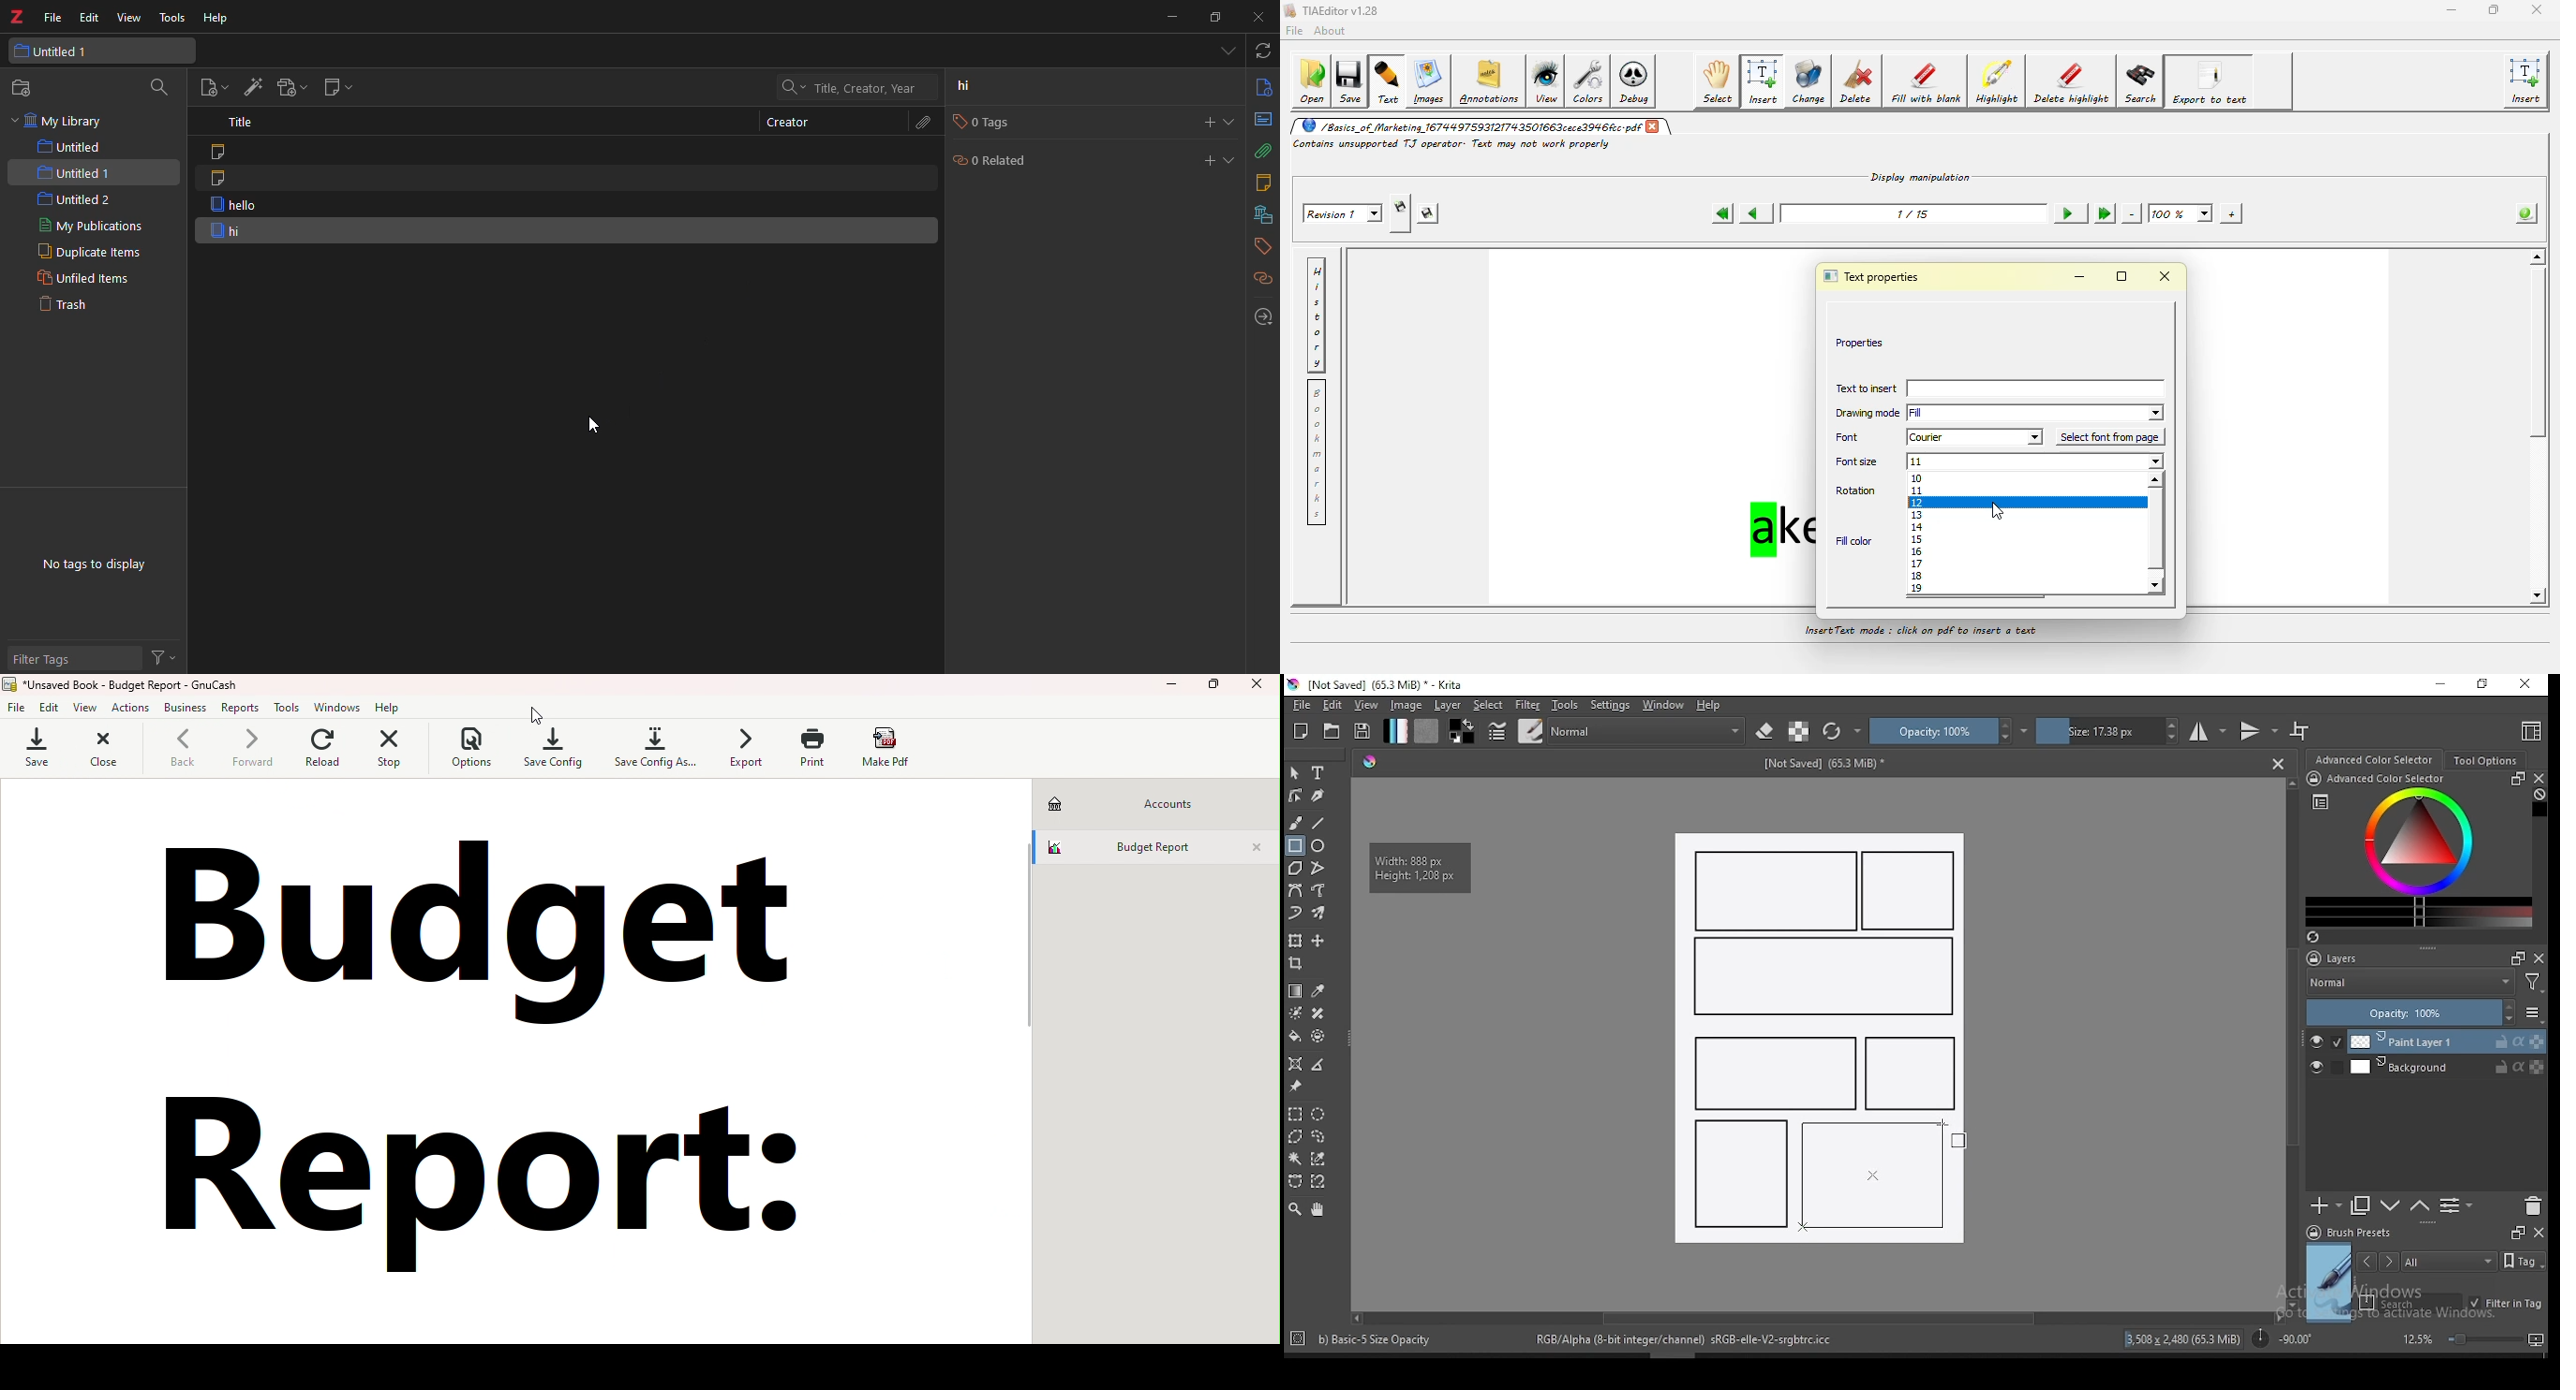 This screenshot has width=2576, height=1400. Describe the element at coordinates (1295, 794) in the screenshot. I see `edit shapes tool` at that location.